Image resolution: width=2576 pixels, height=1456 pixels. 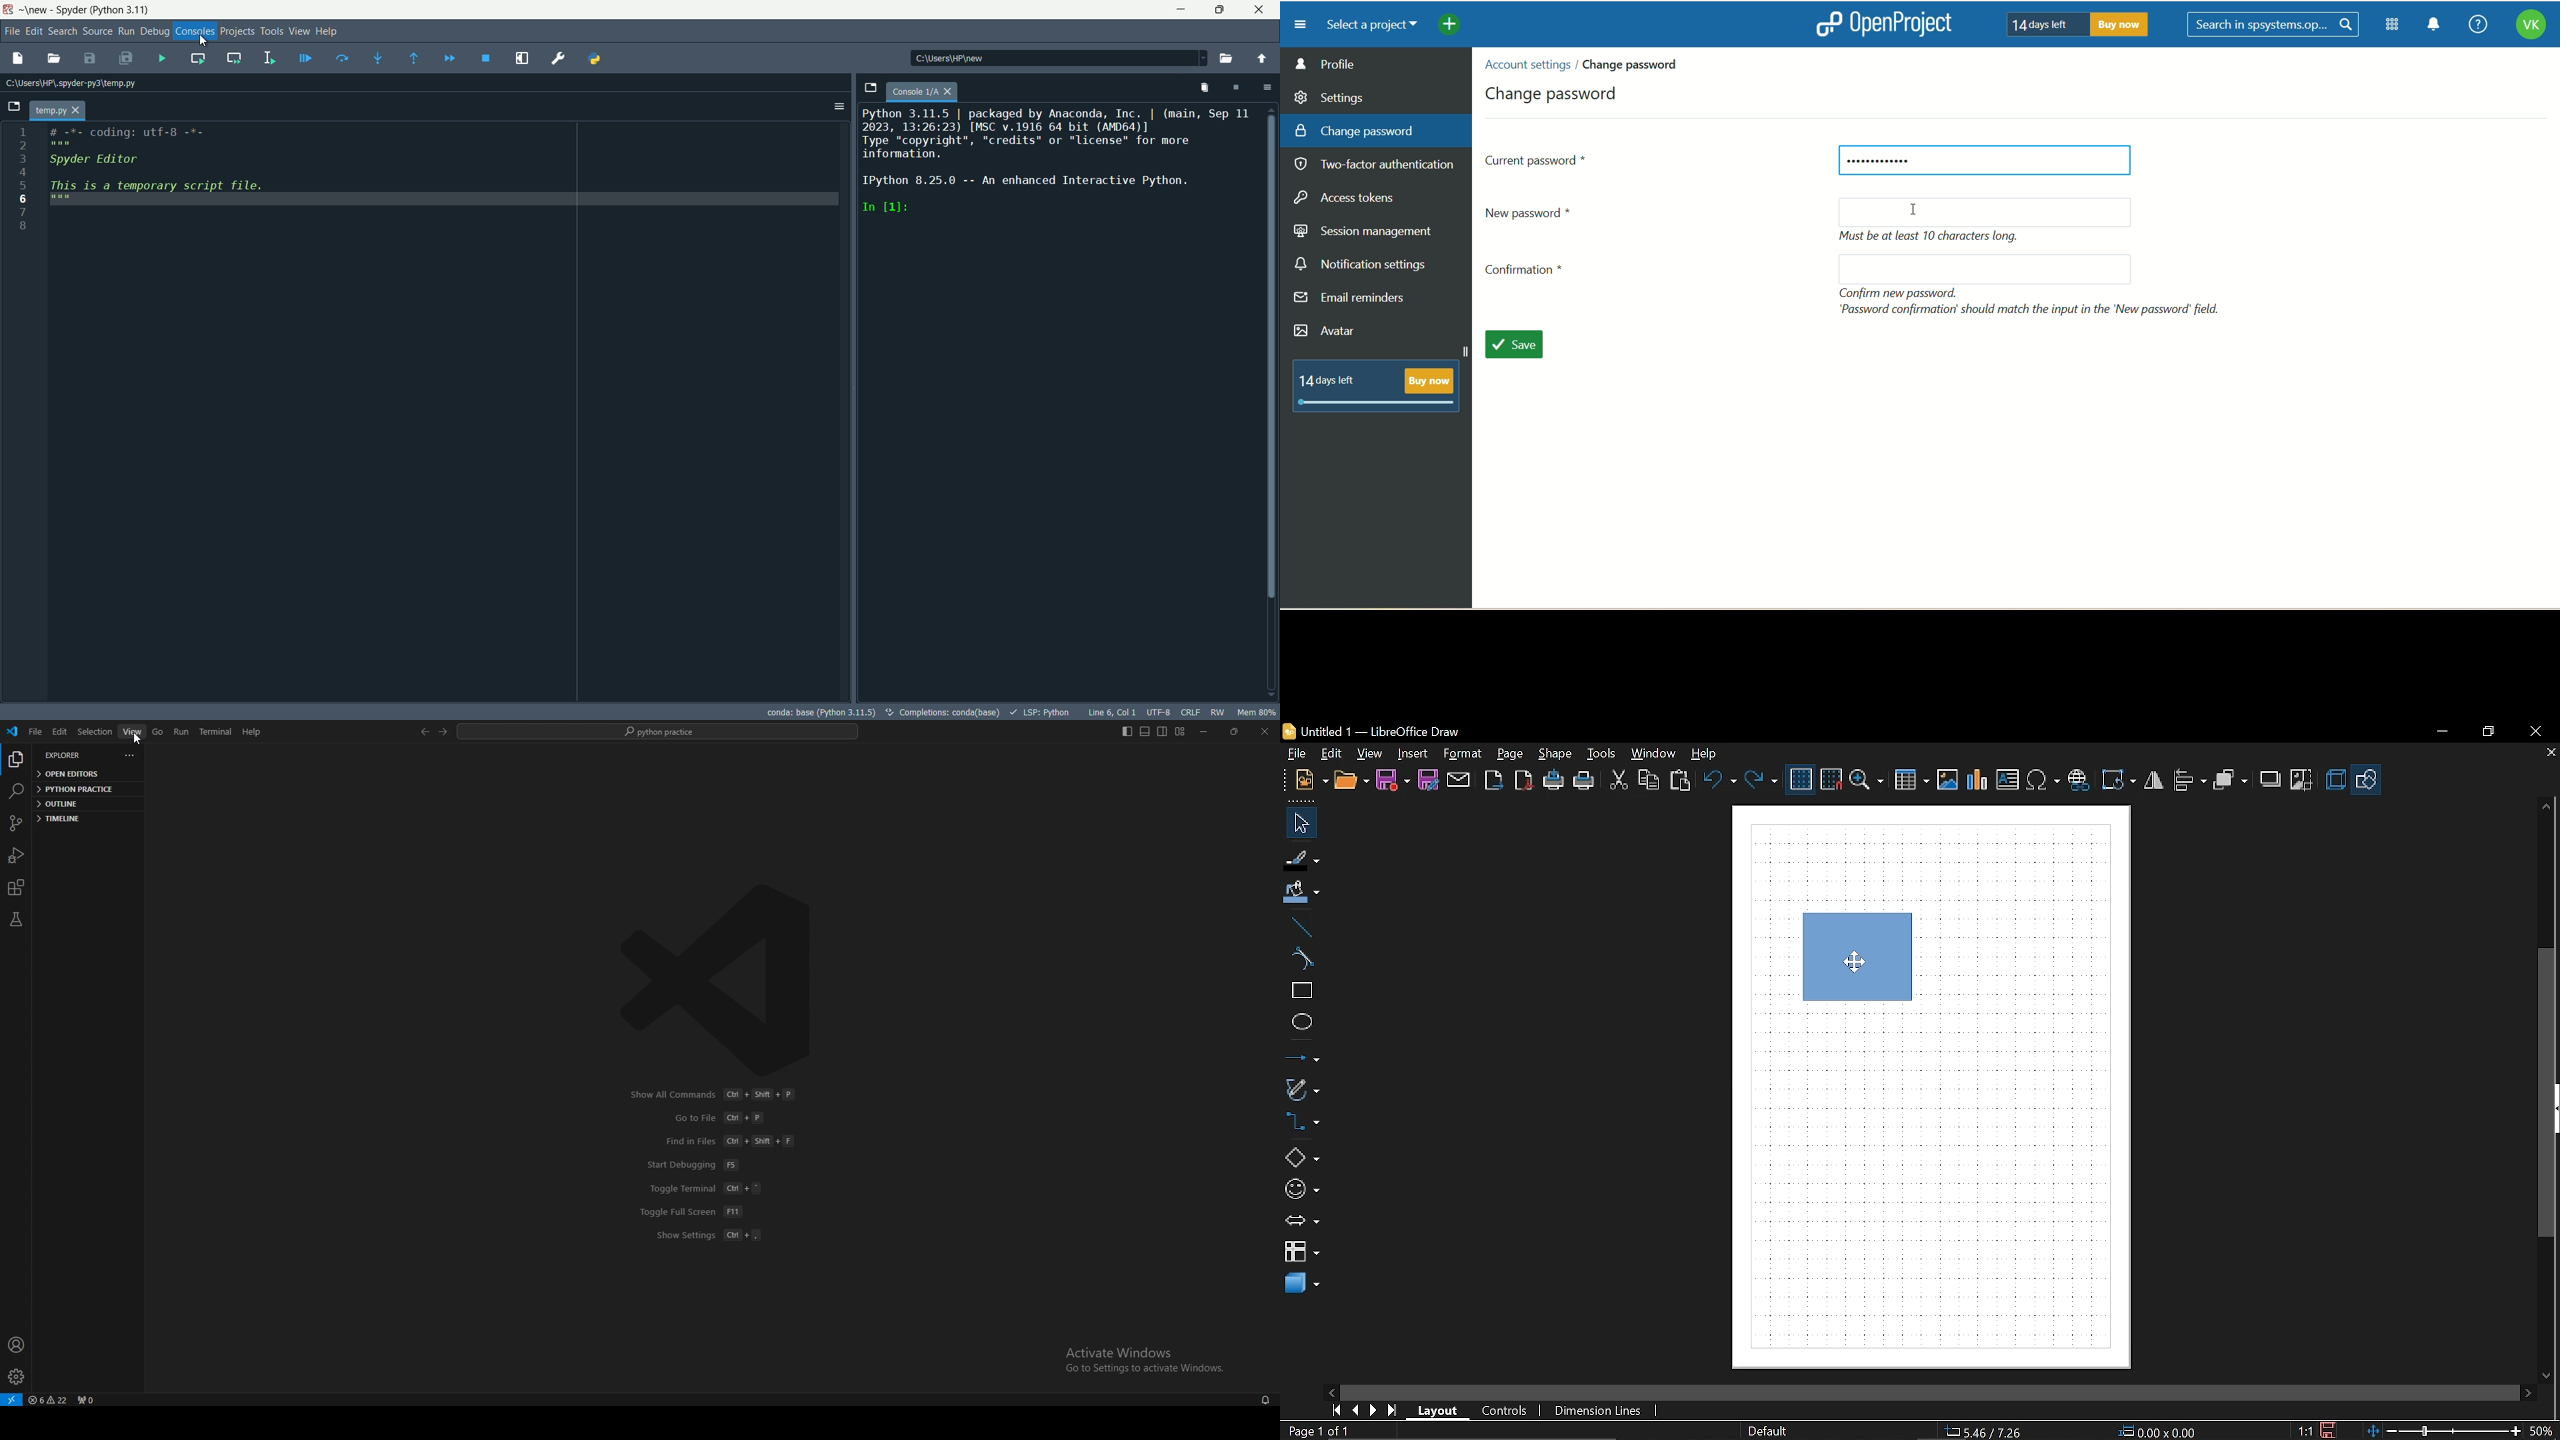 I want to click on move up, so click(x=2543, y=808).